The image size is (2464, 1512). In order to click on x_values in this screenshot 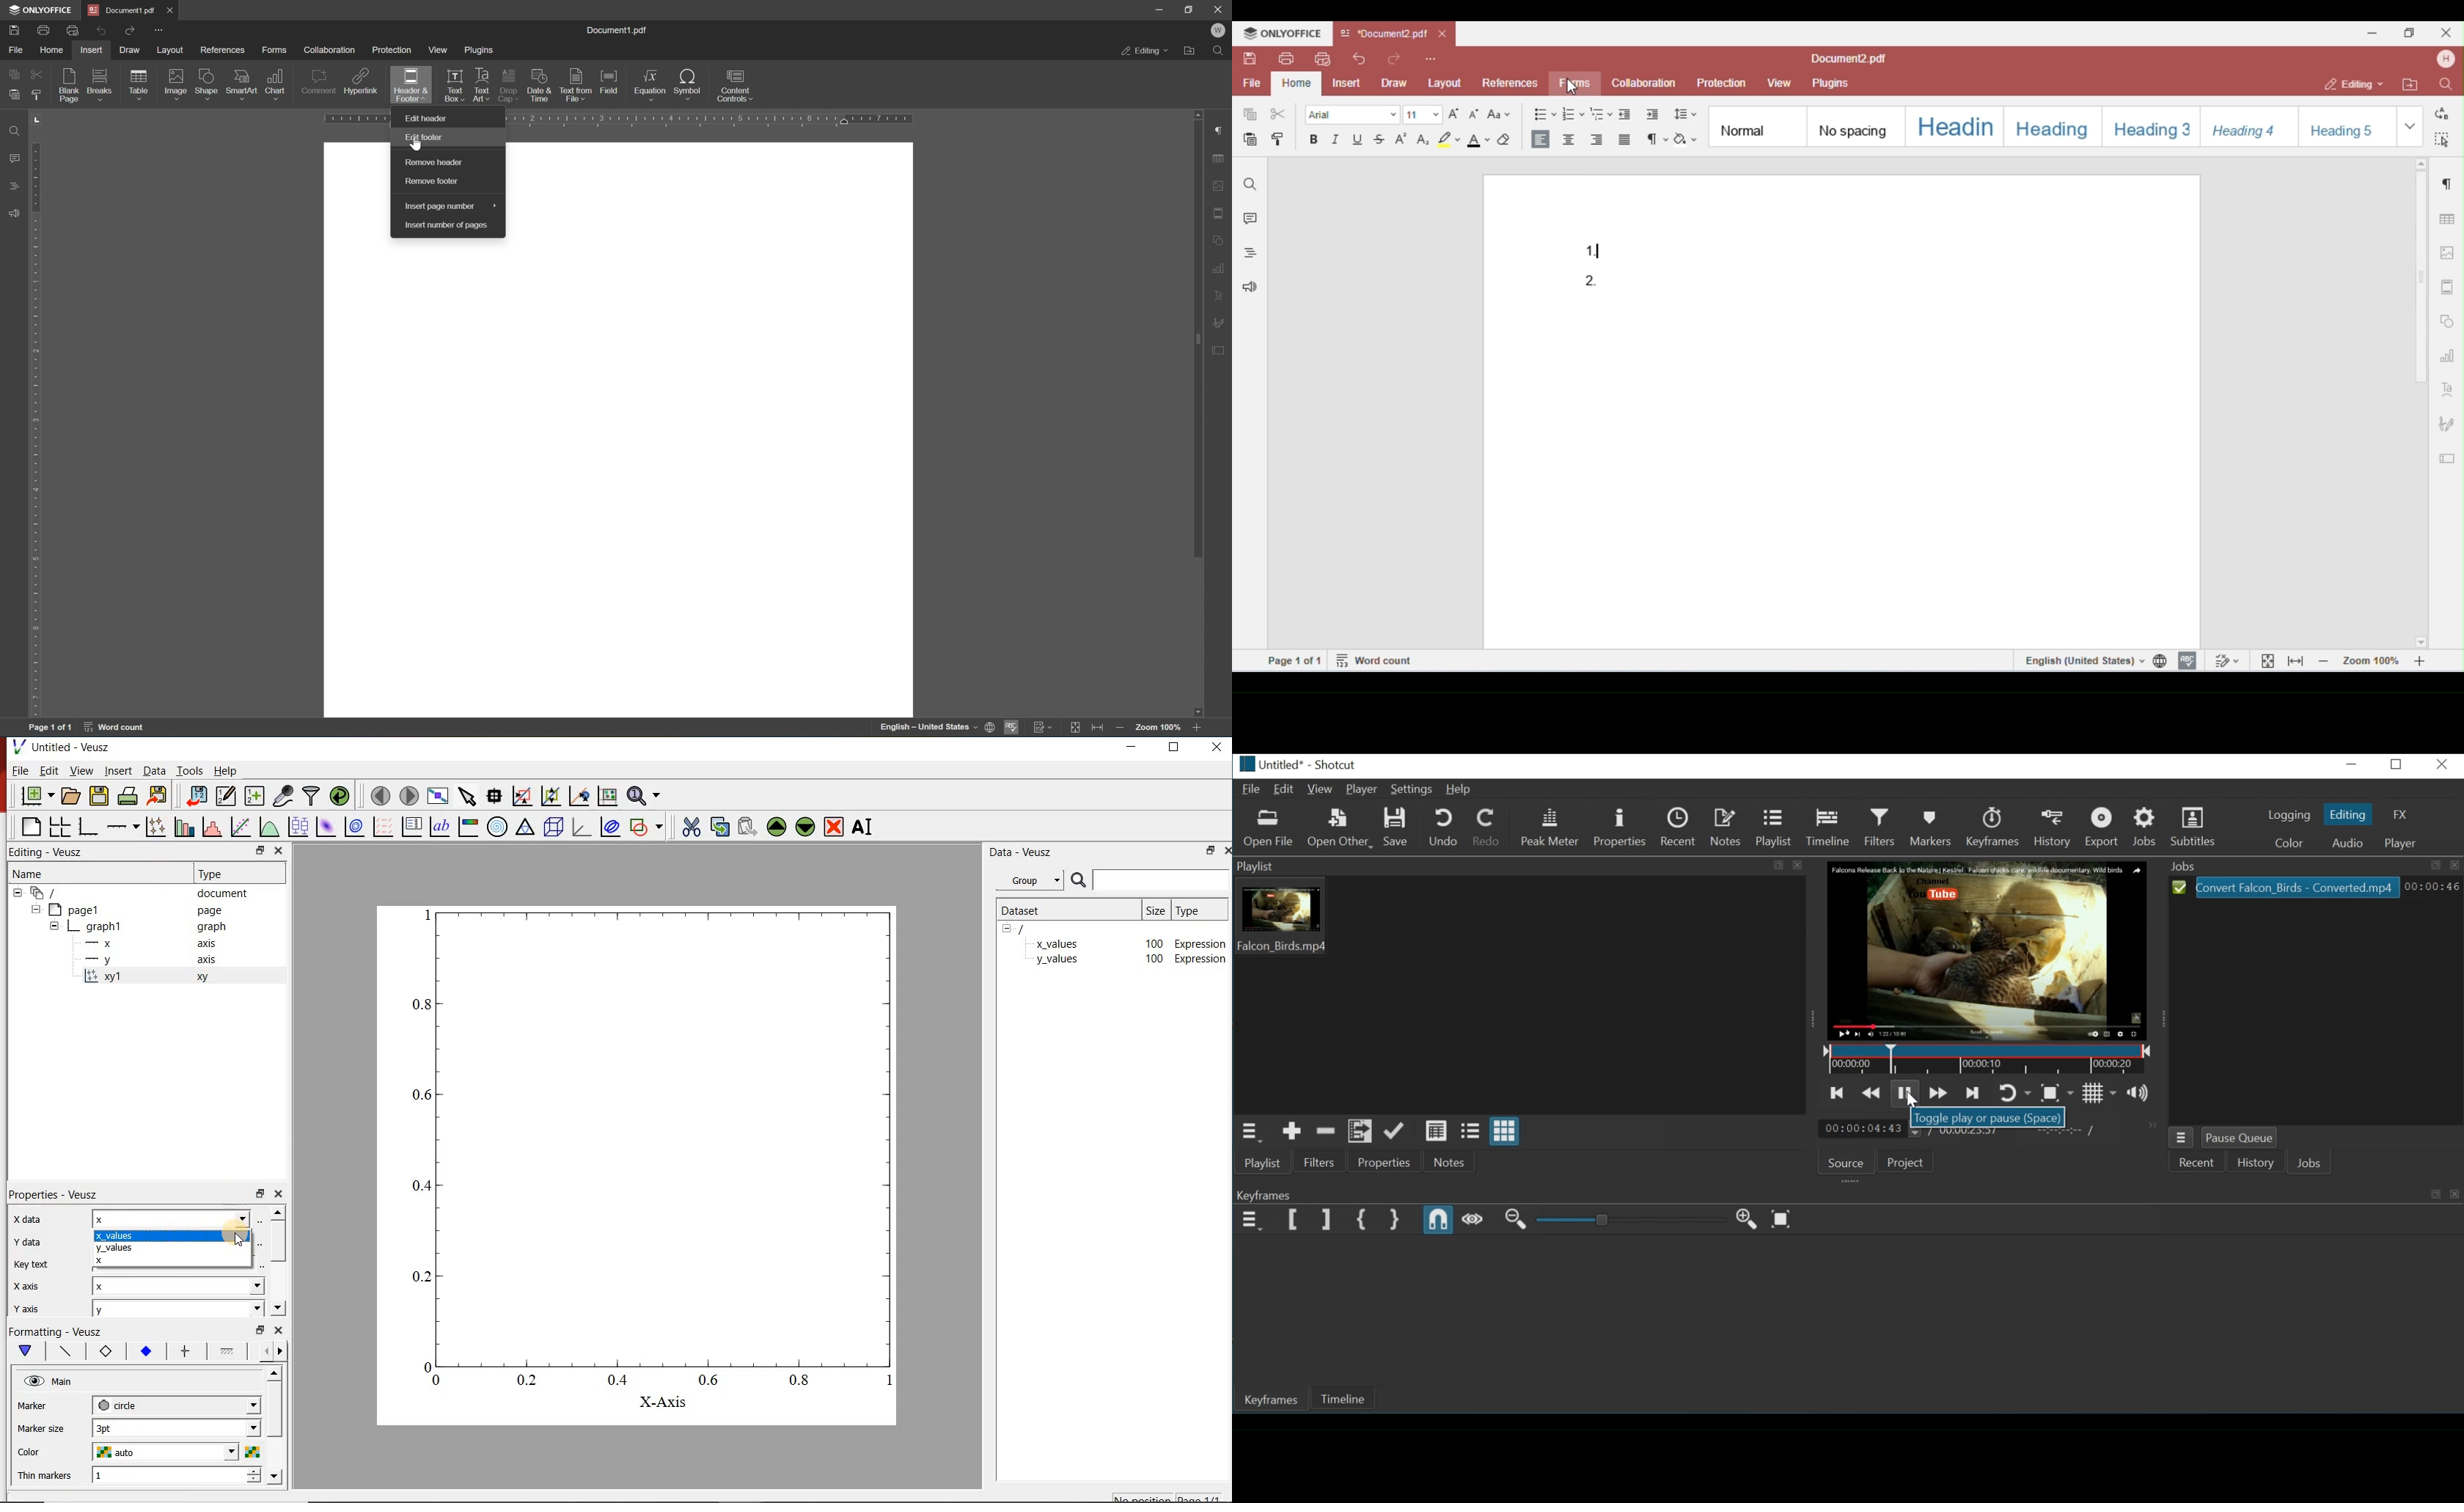, I will do `click(169, 1235)`.